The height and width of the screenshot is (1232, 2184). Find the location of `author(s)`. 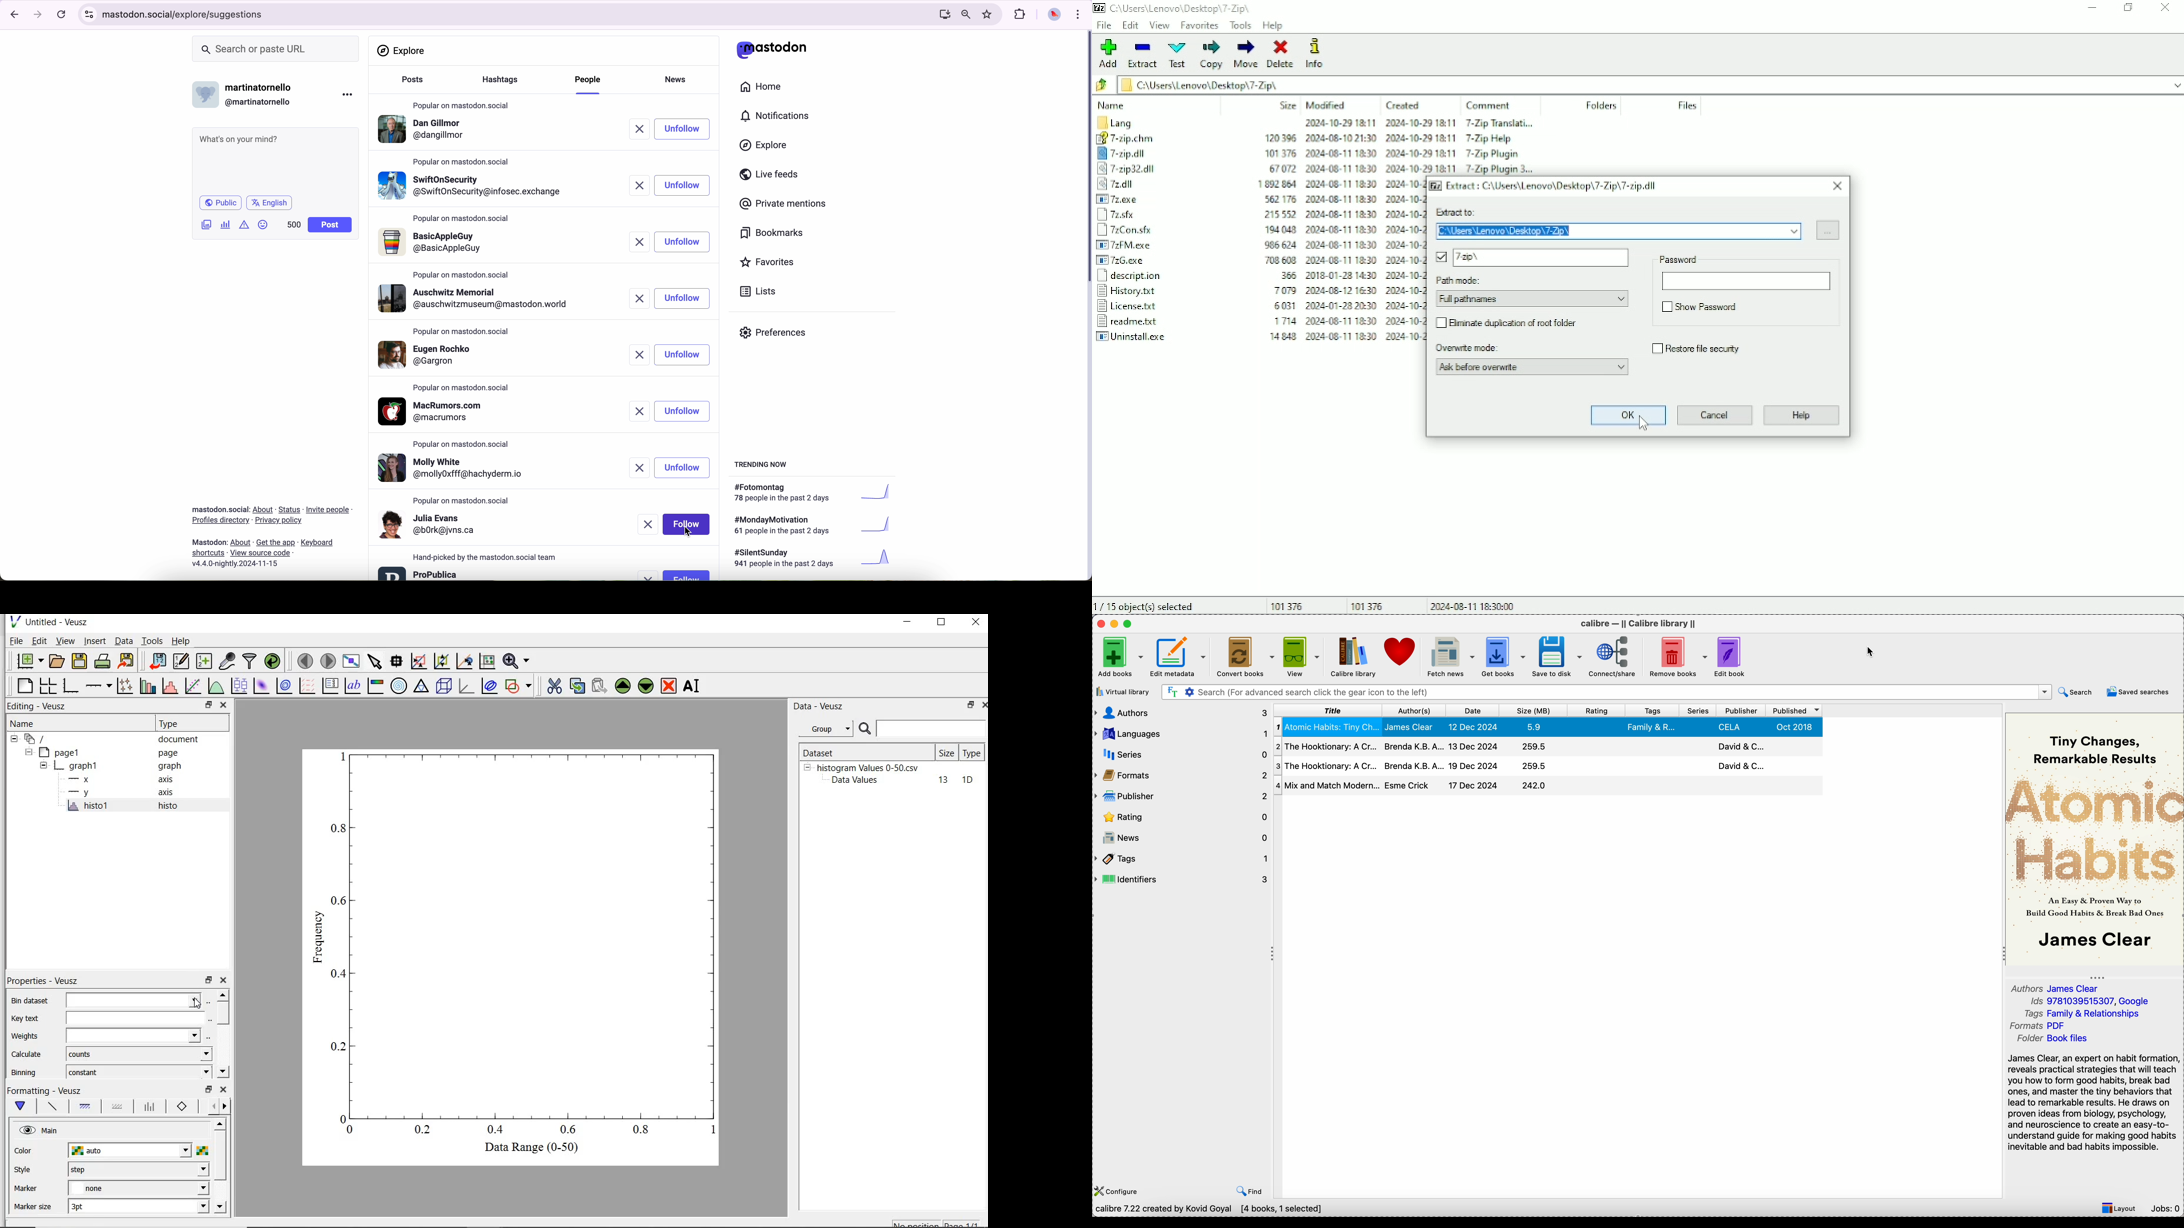

author(s) is located at coordinates (1412, 711).